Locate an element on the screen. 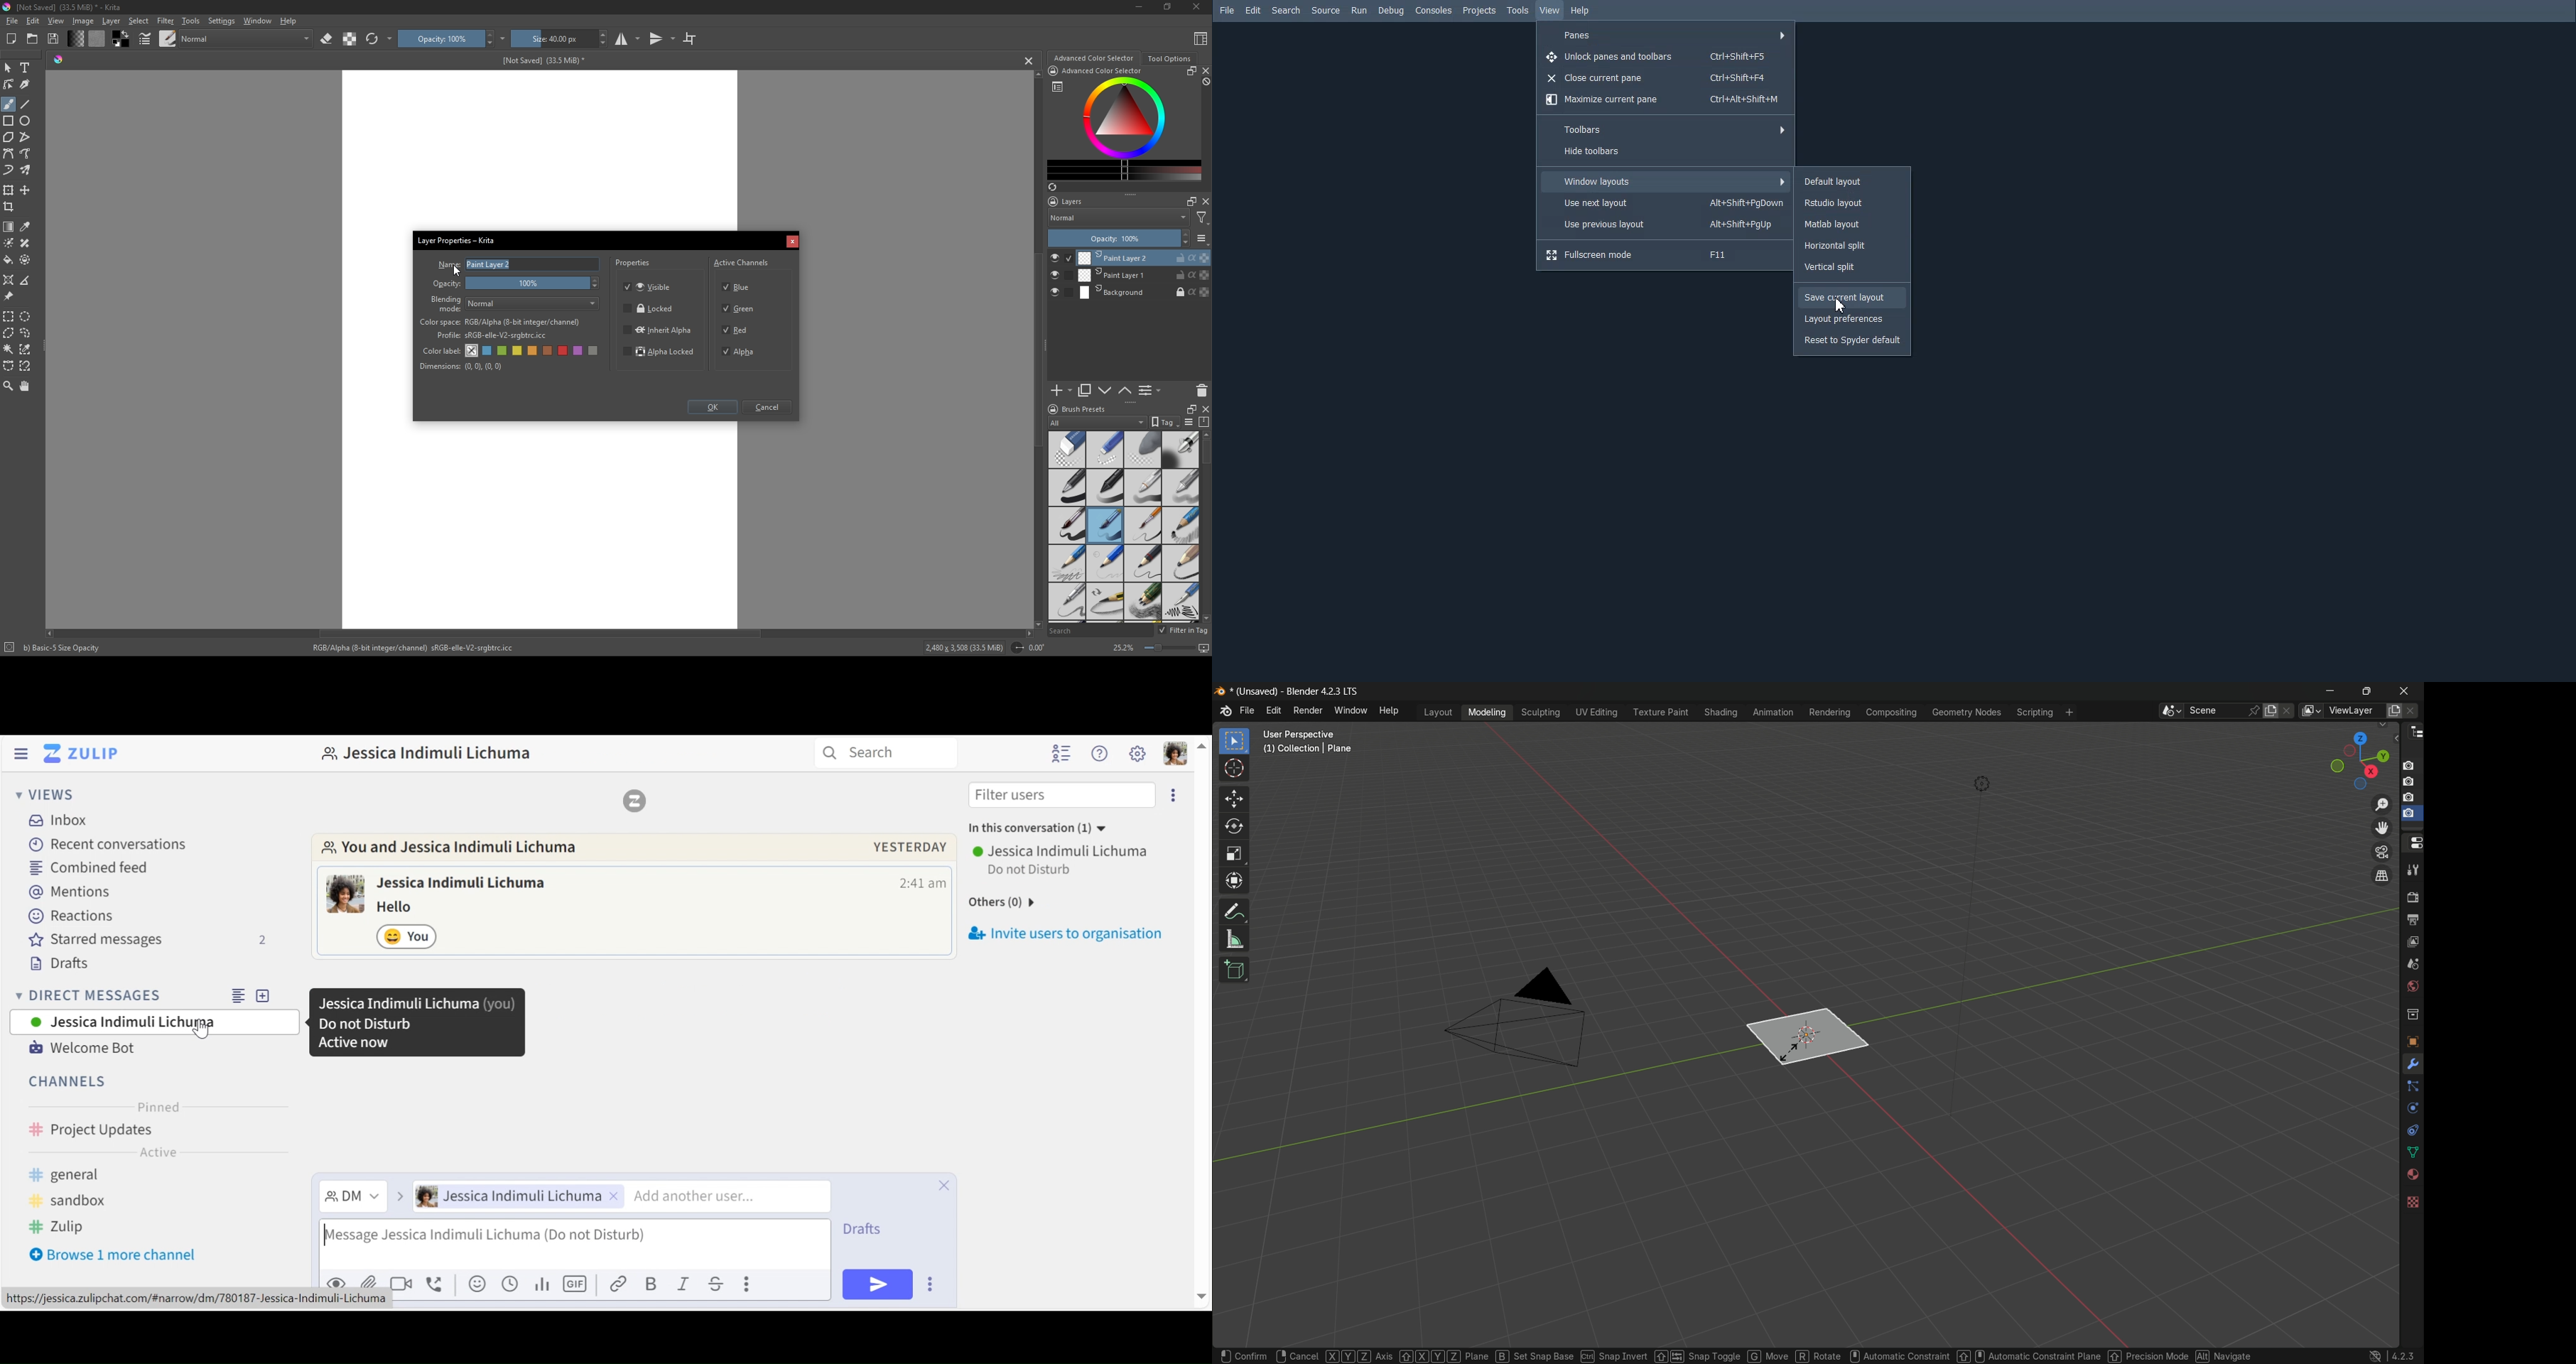 The width and height of the screenshot is (2576, 1372). Layout preferences is located at coordinates (1853, 319).